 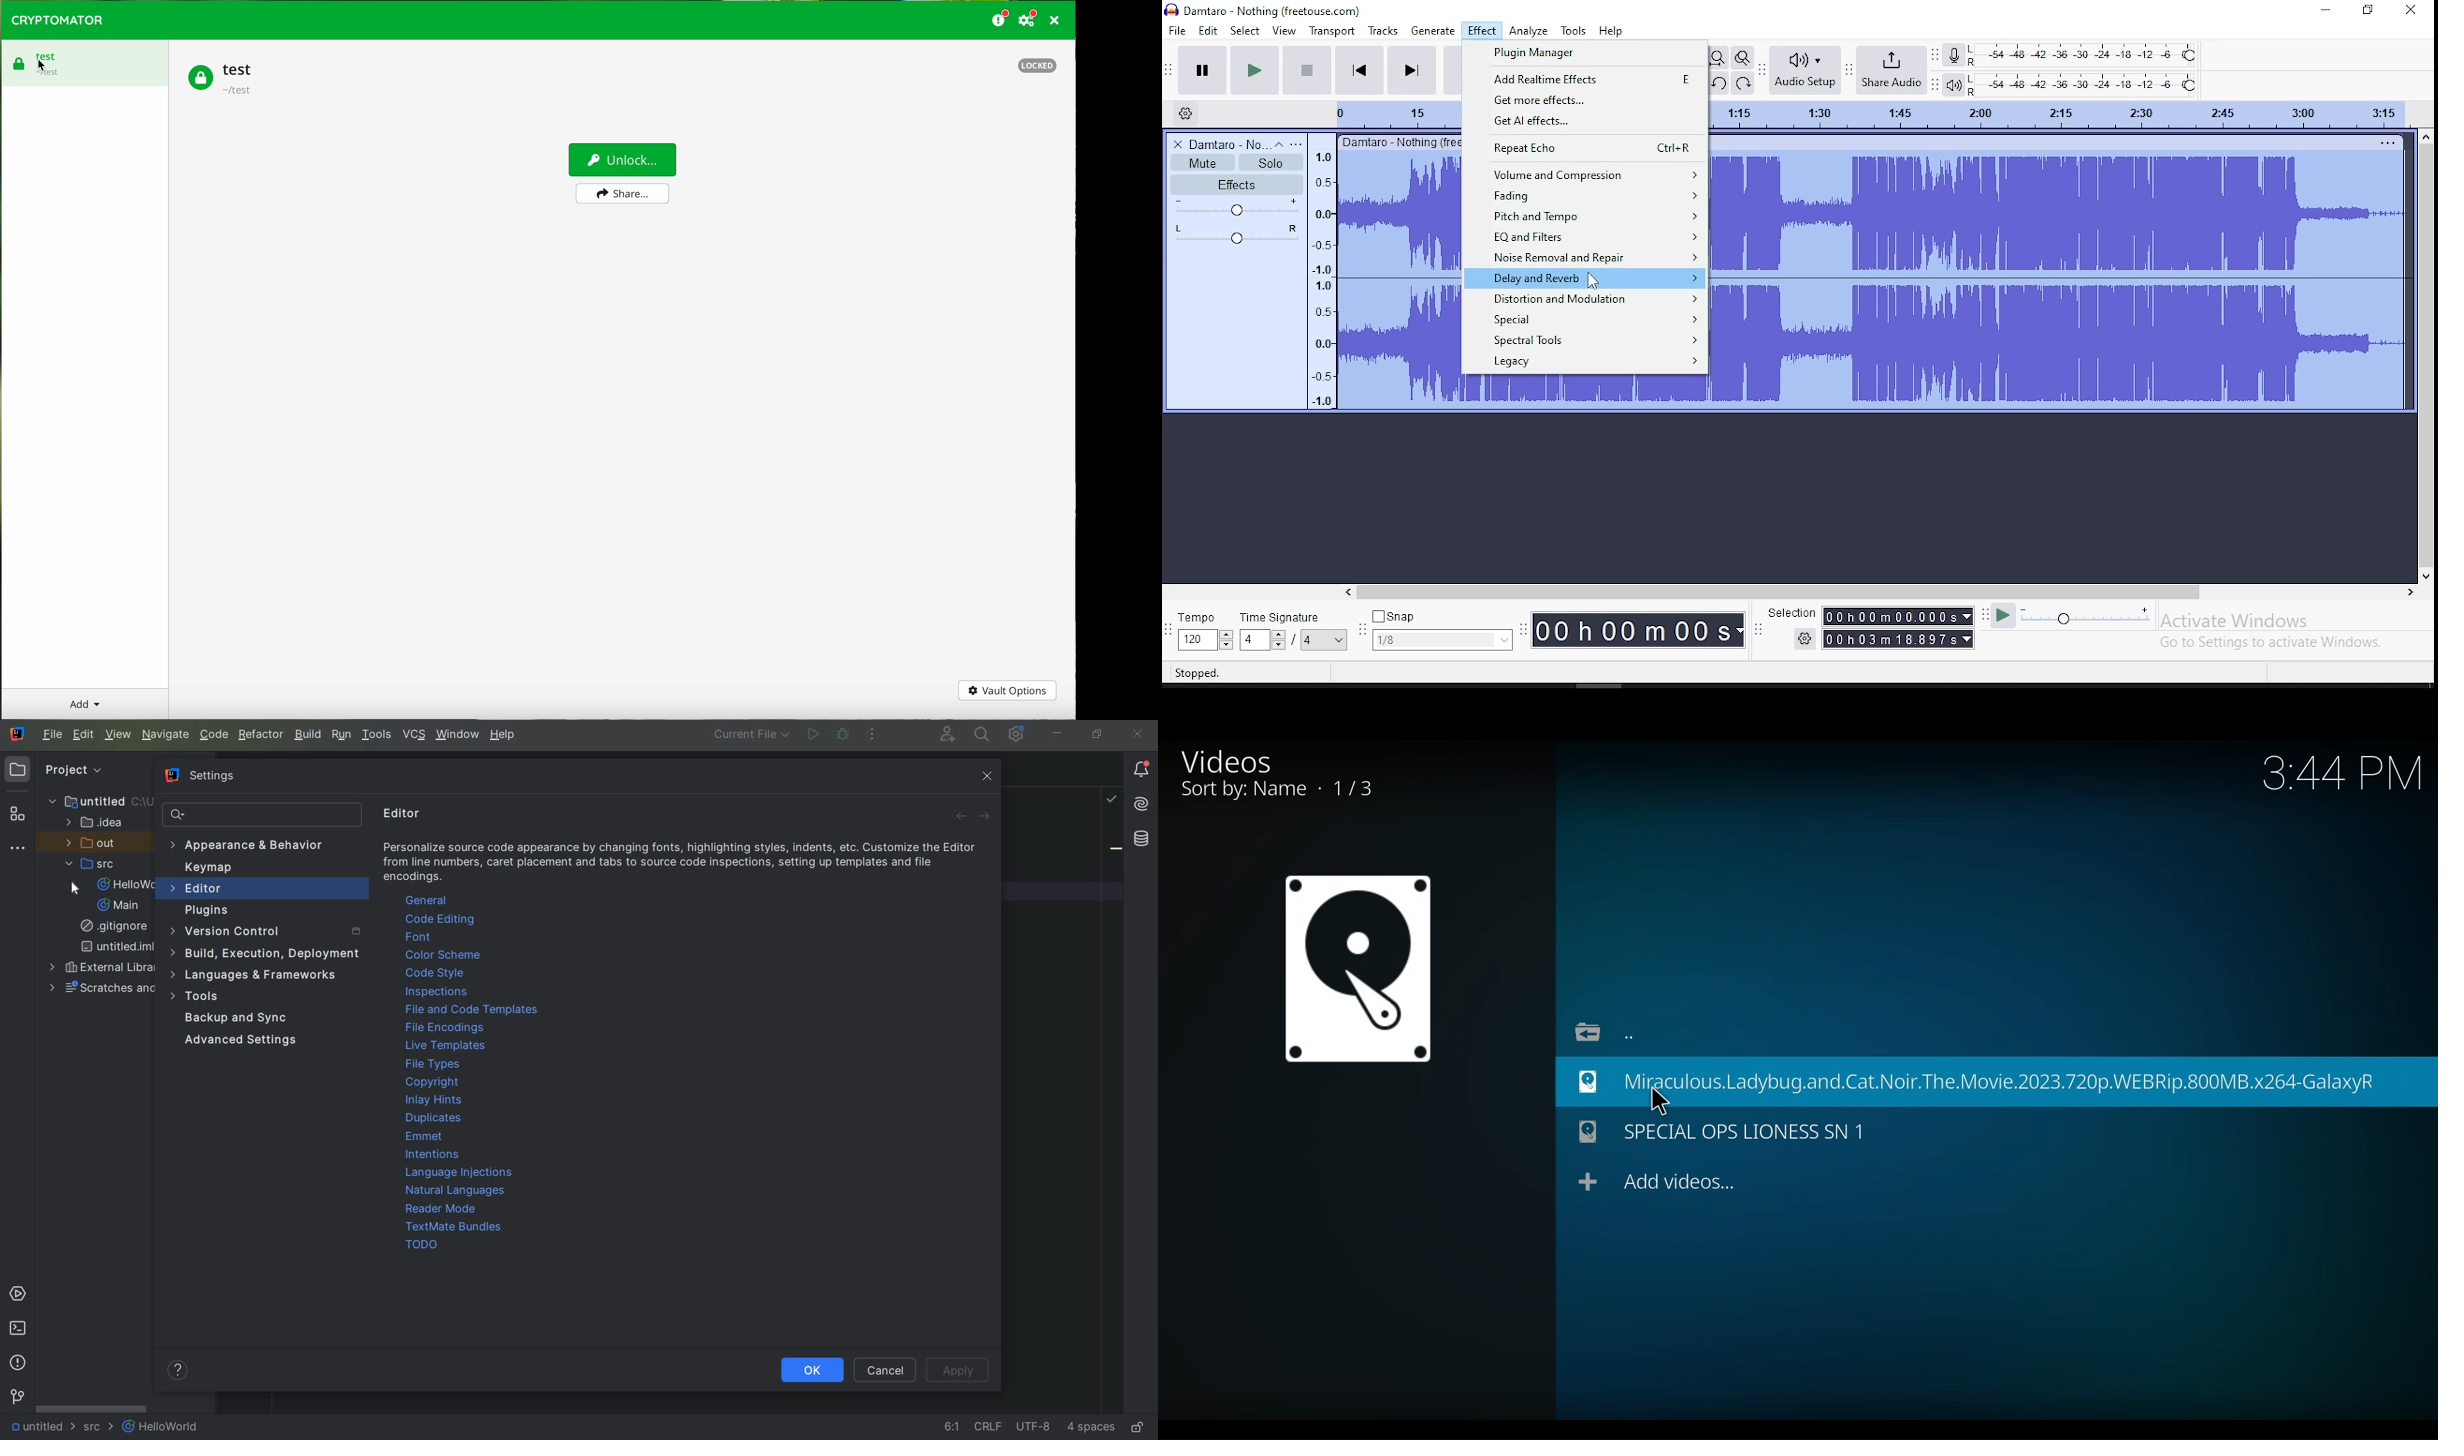 I want to click on Settings, so click(x=1804, y=639).